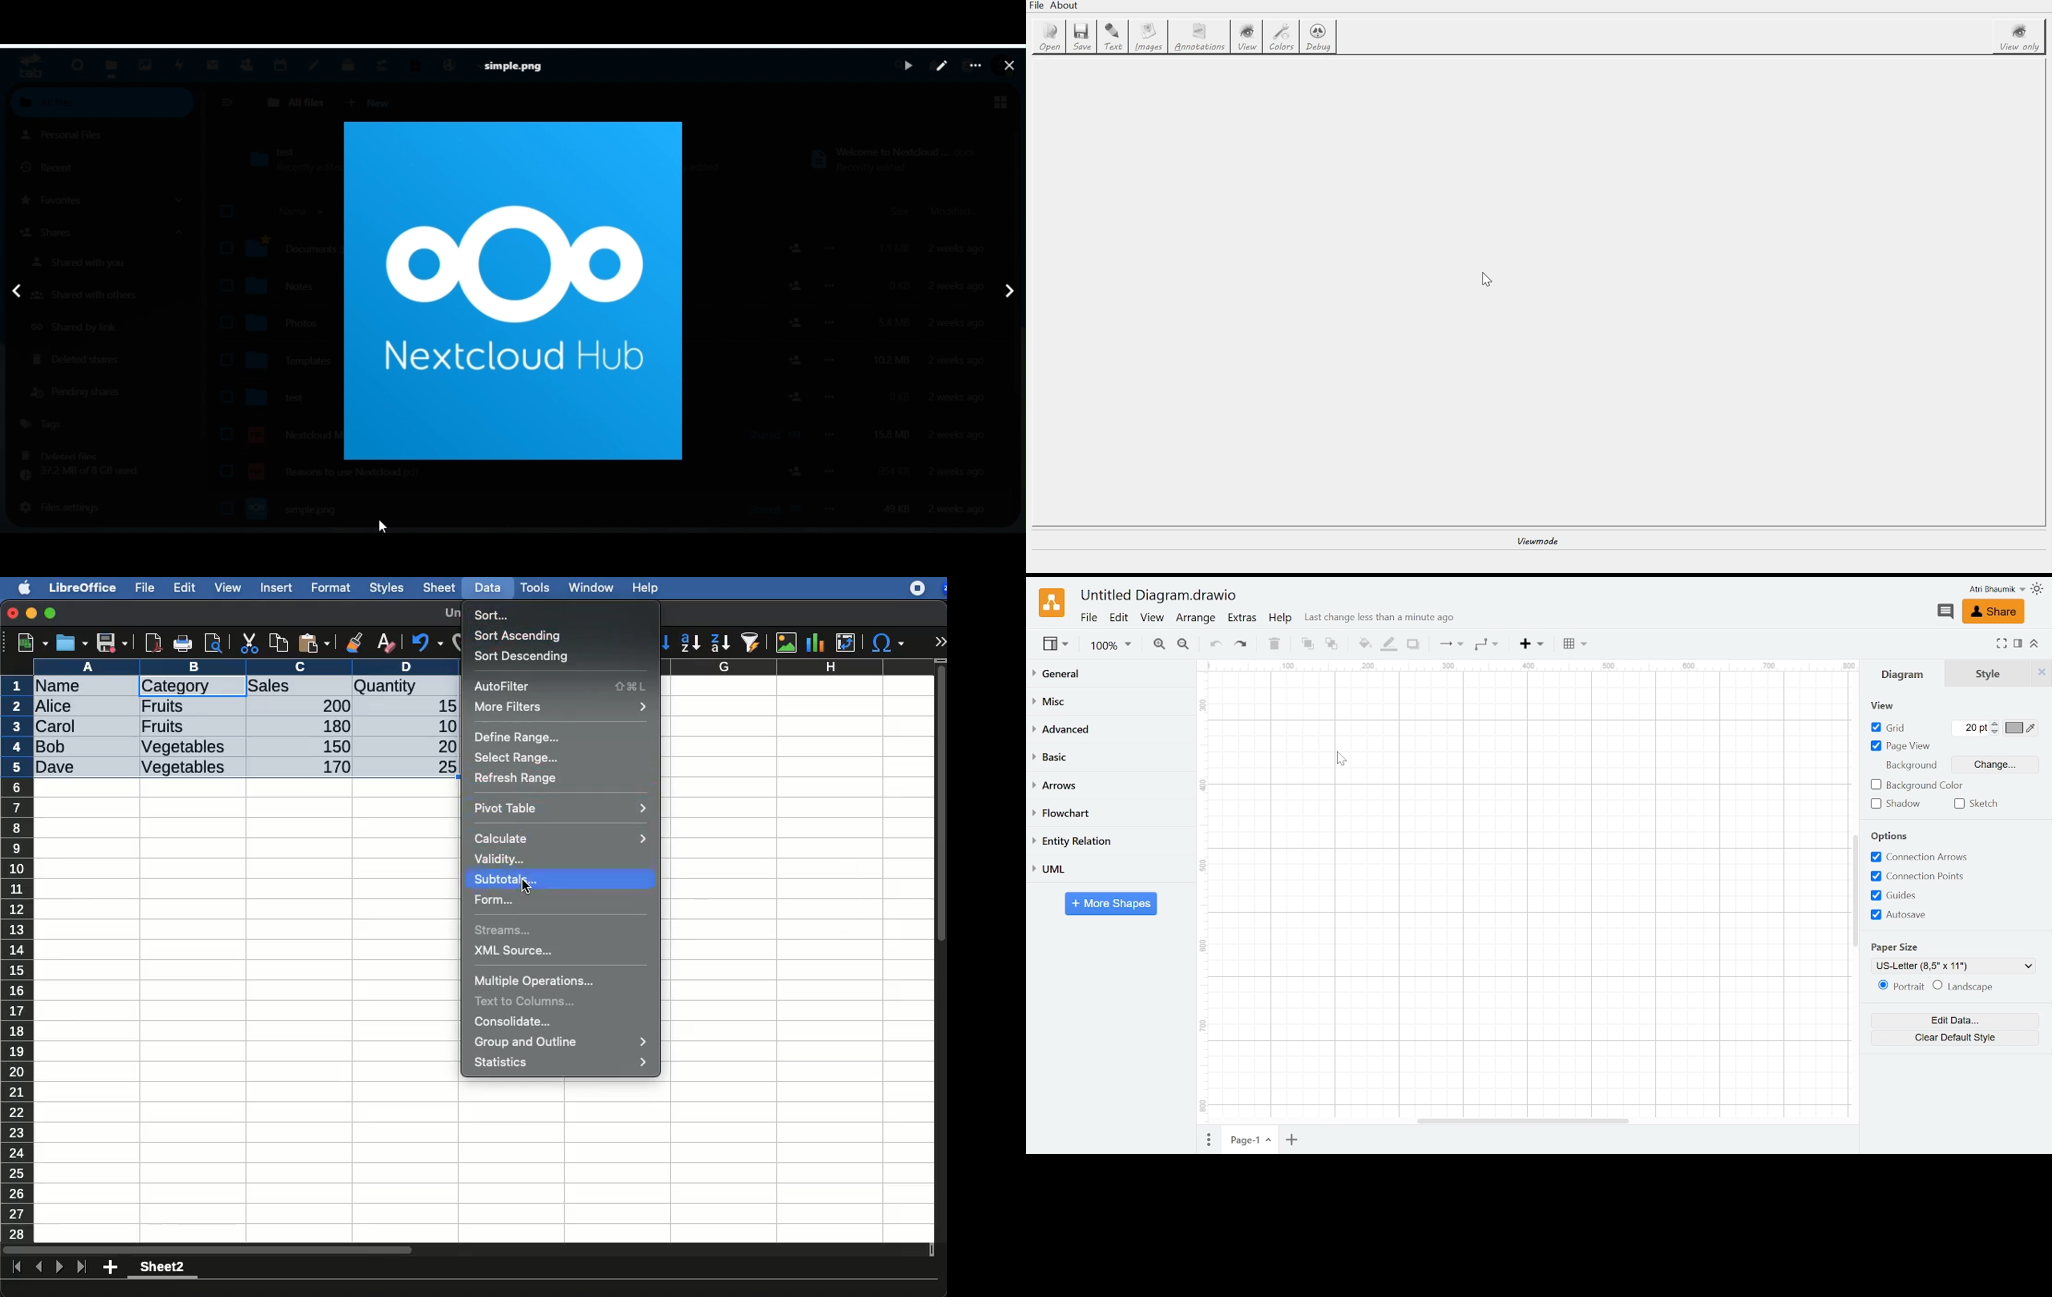  Describe the element at coordinates (1953, 1020) in the screenshot. I see `Edit data` at that location.